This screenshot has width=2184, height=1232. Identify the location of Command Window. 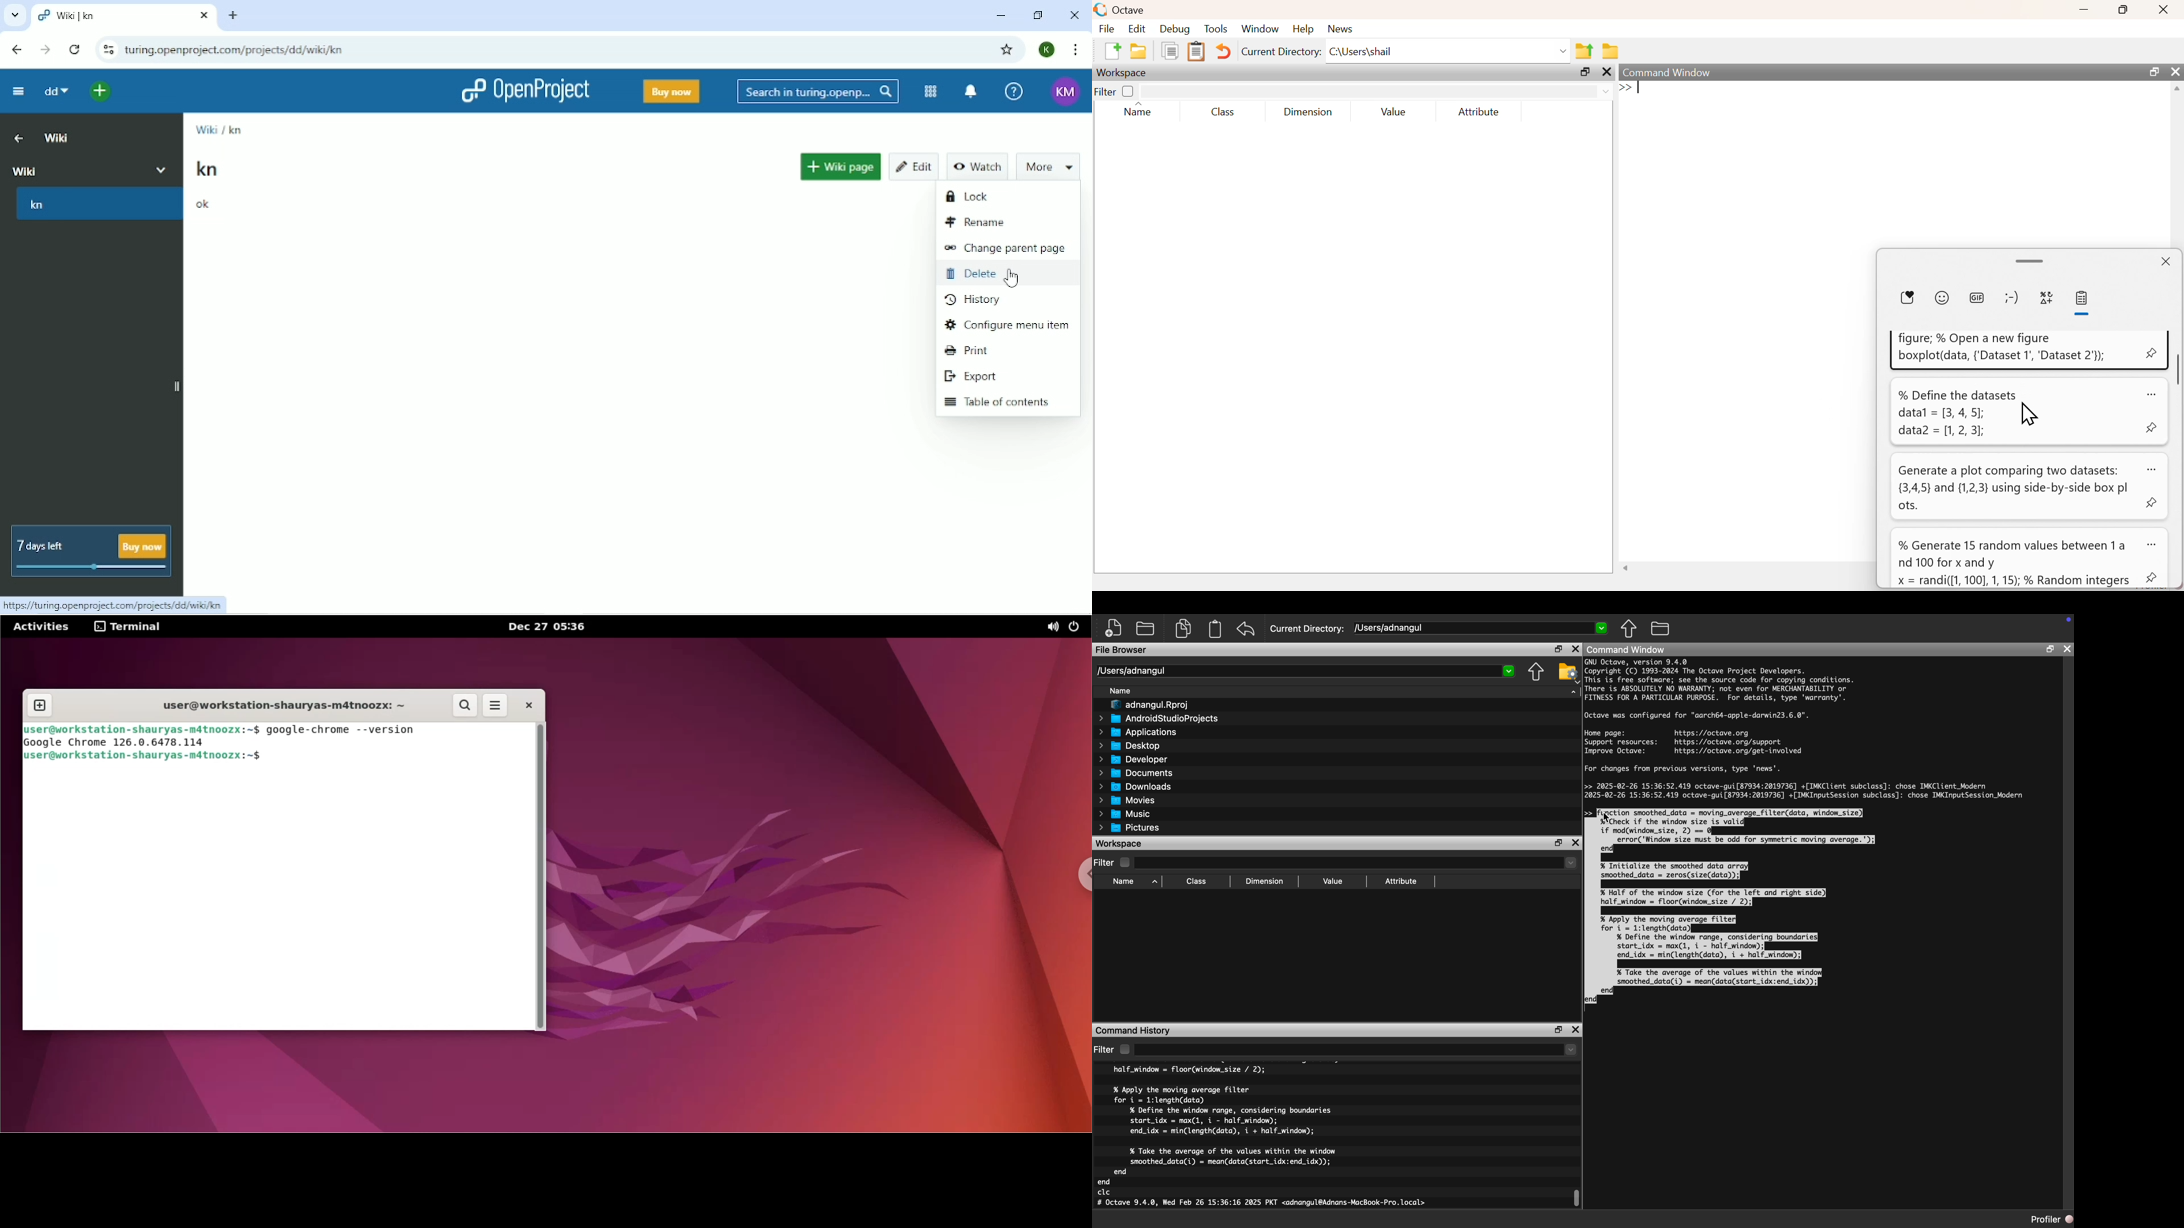
(1670, 73).